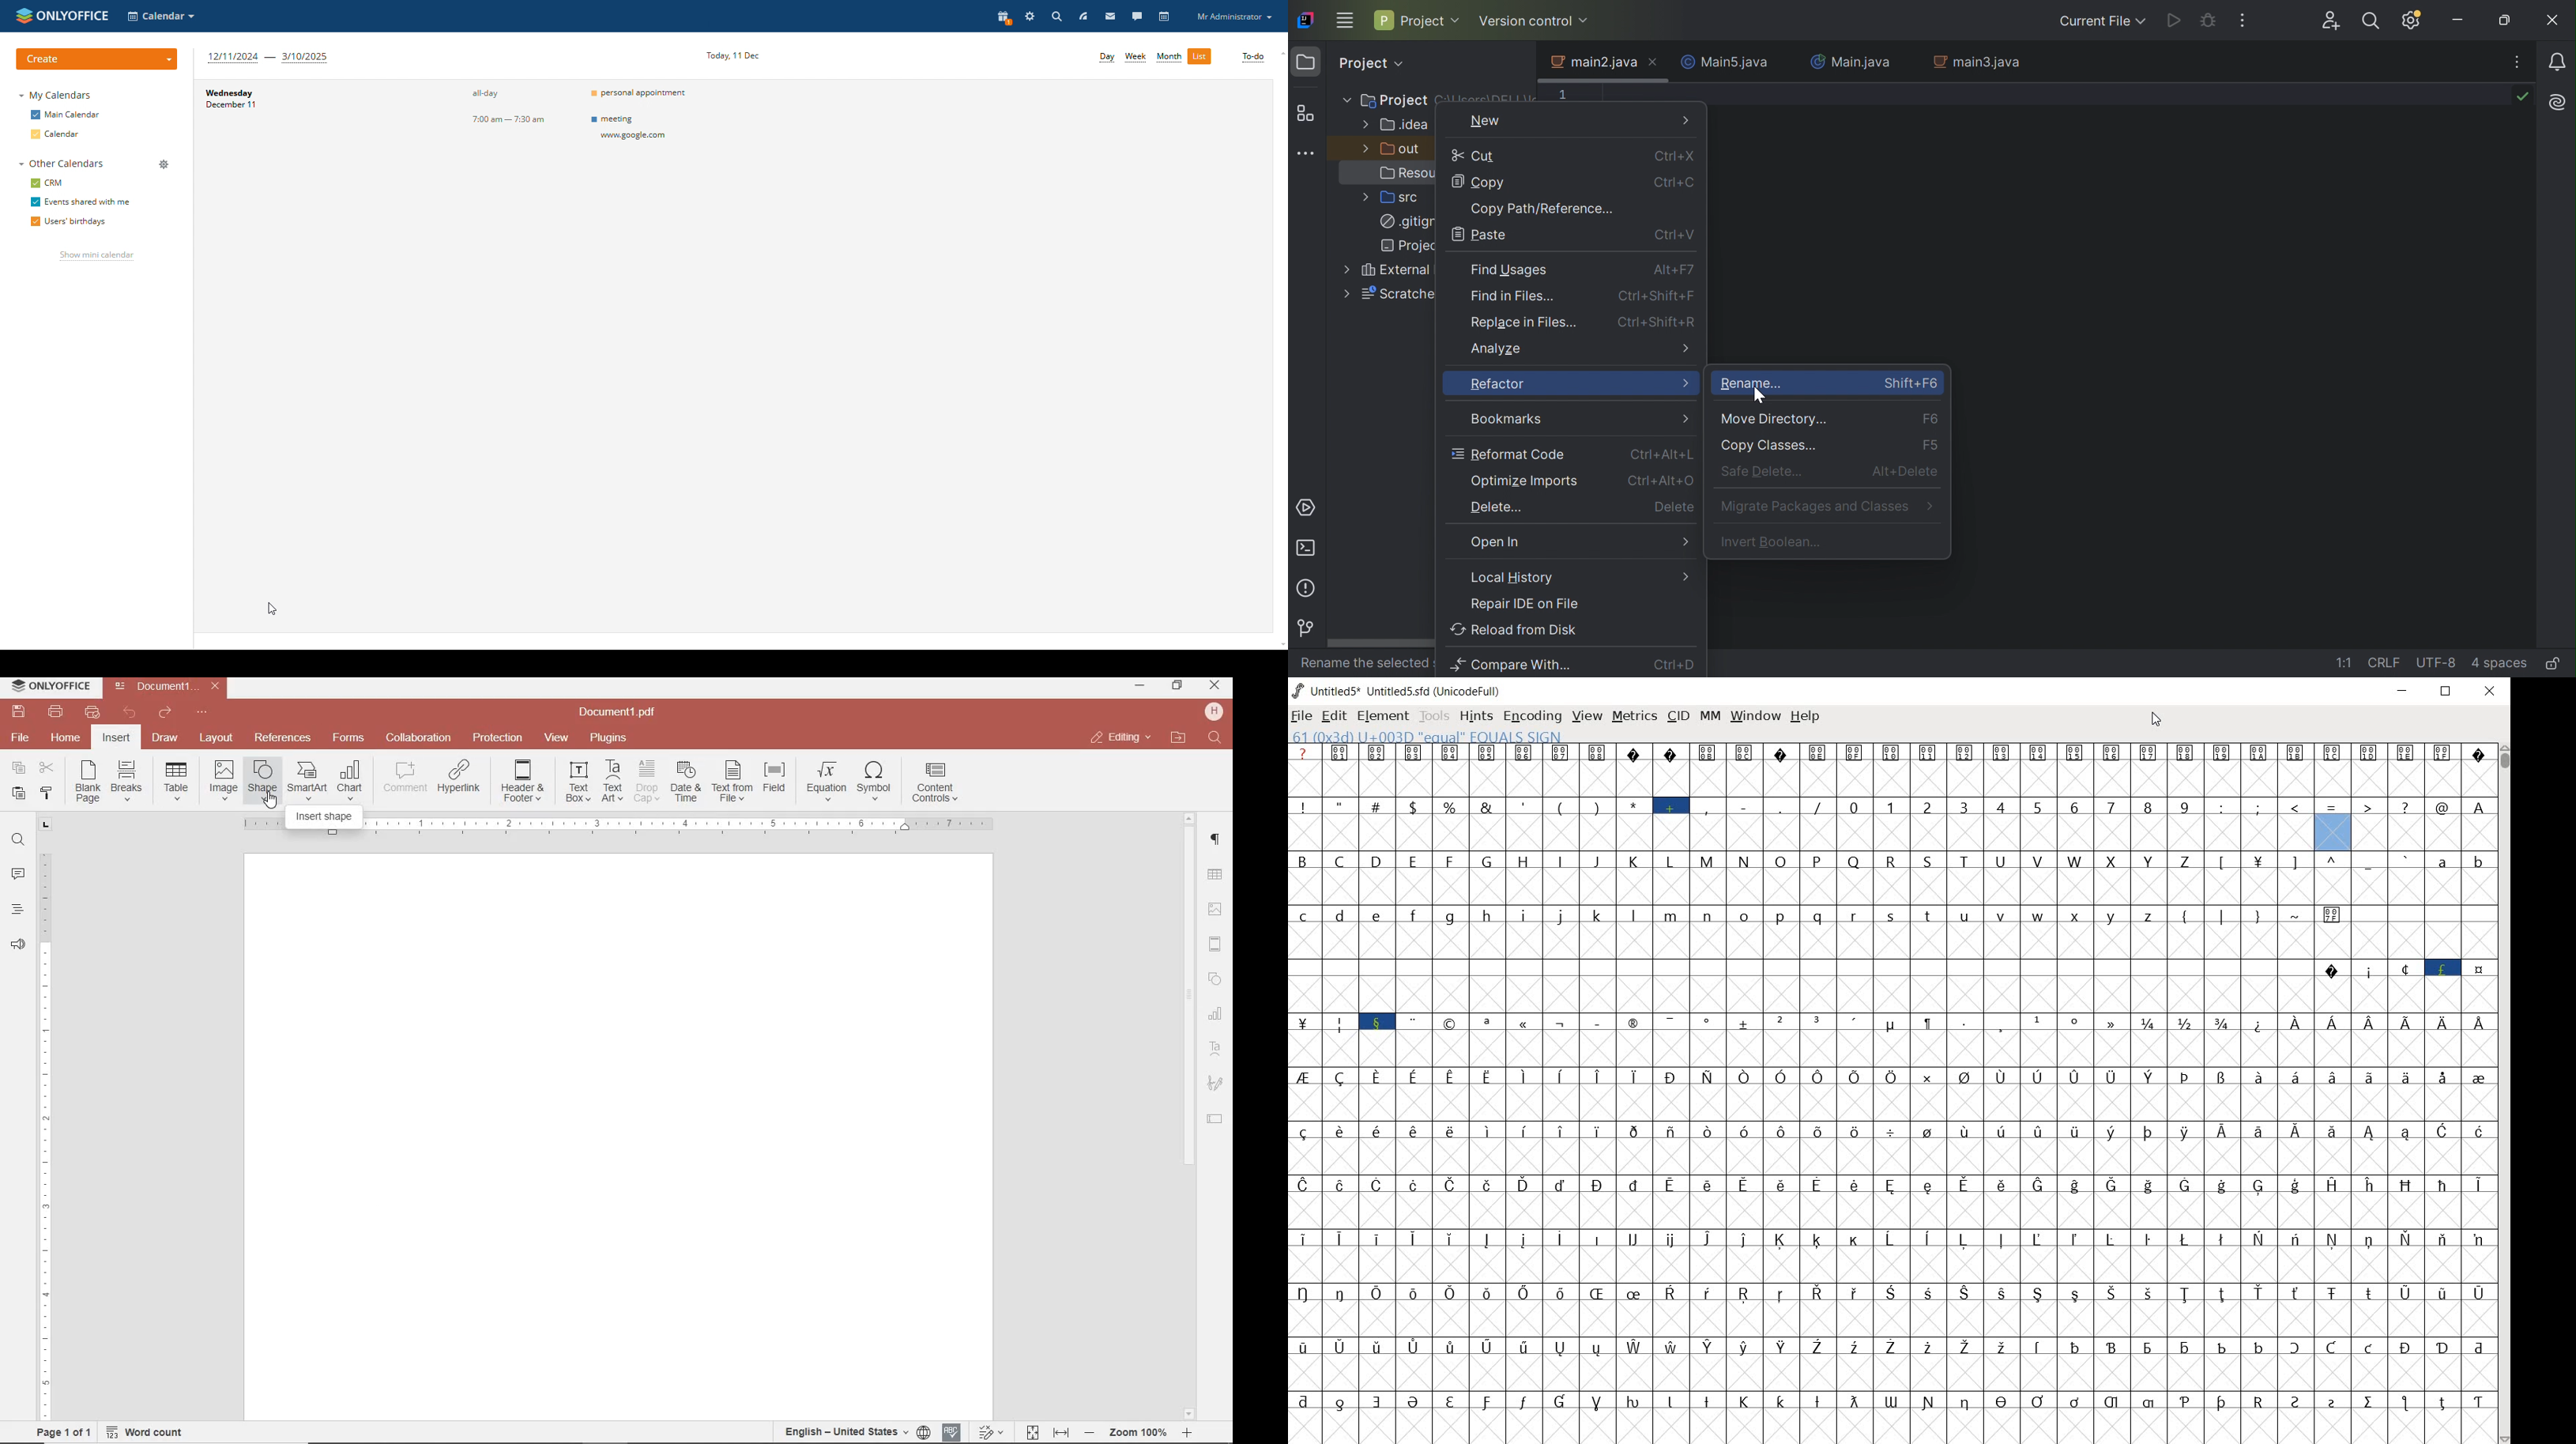  I want to click on feed, so click(1084, 16).